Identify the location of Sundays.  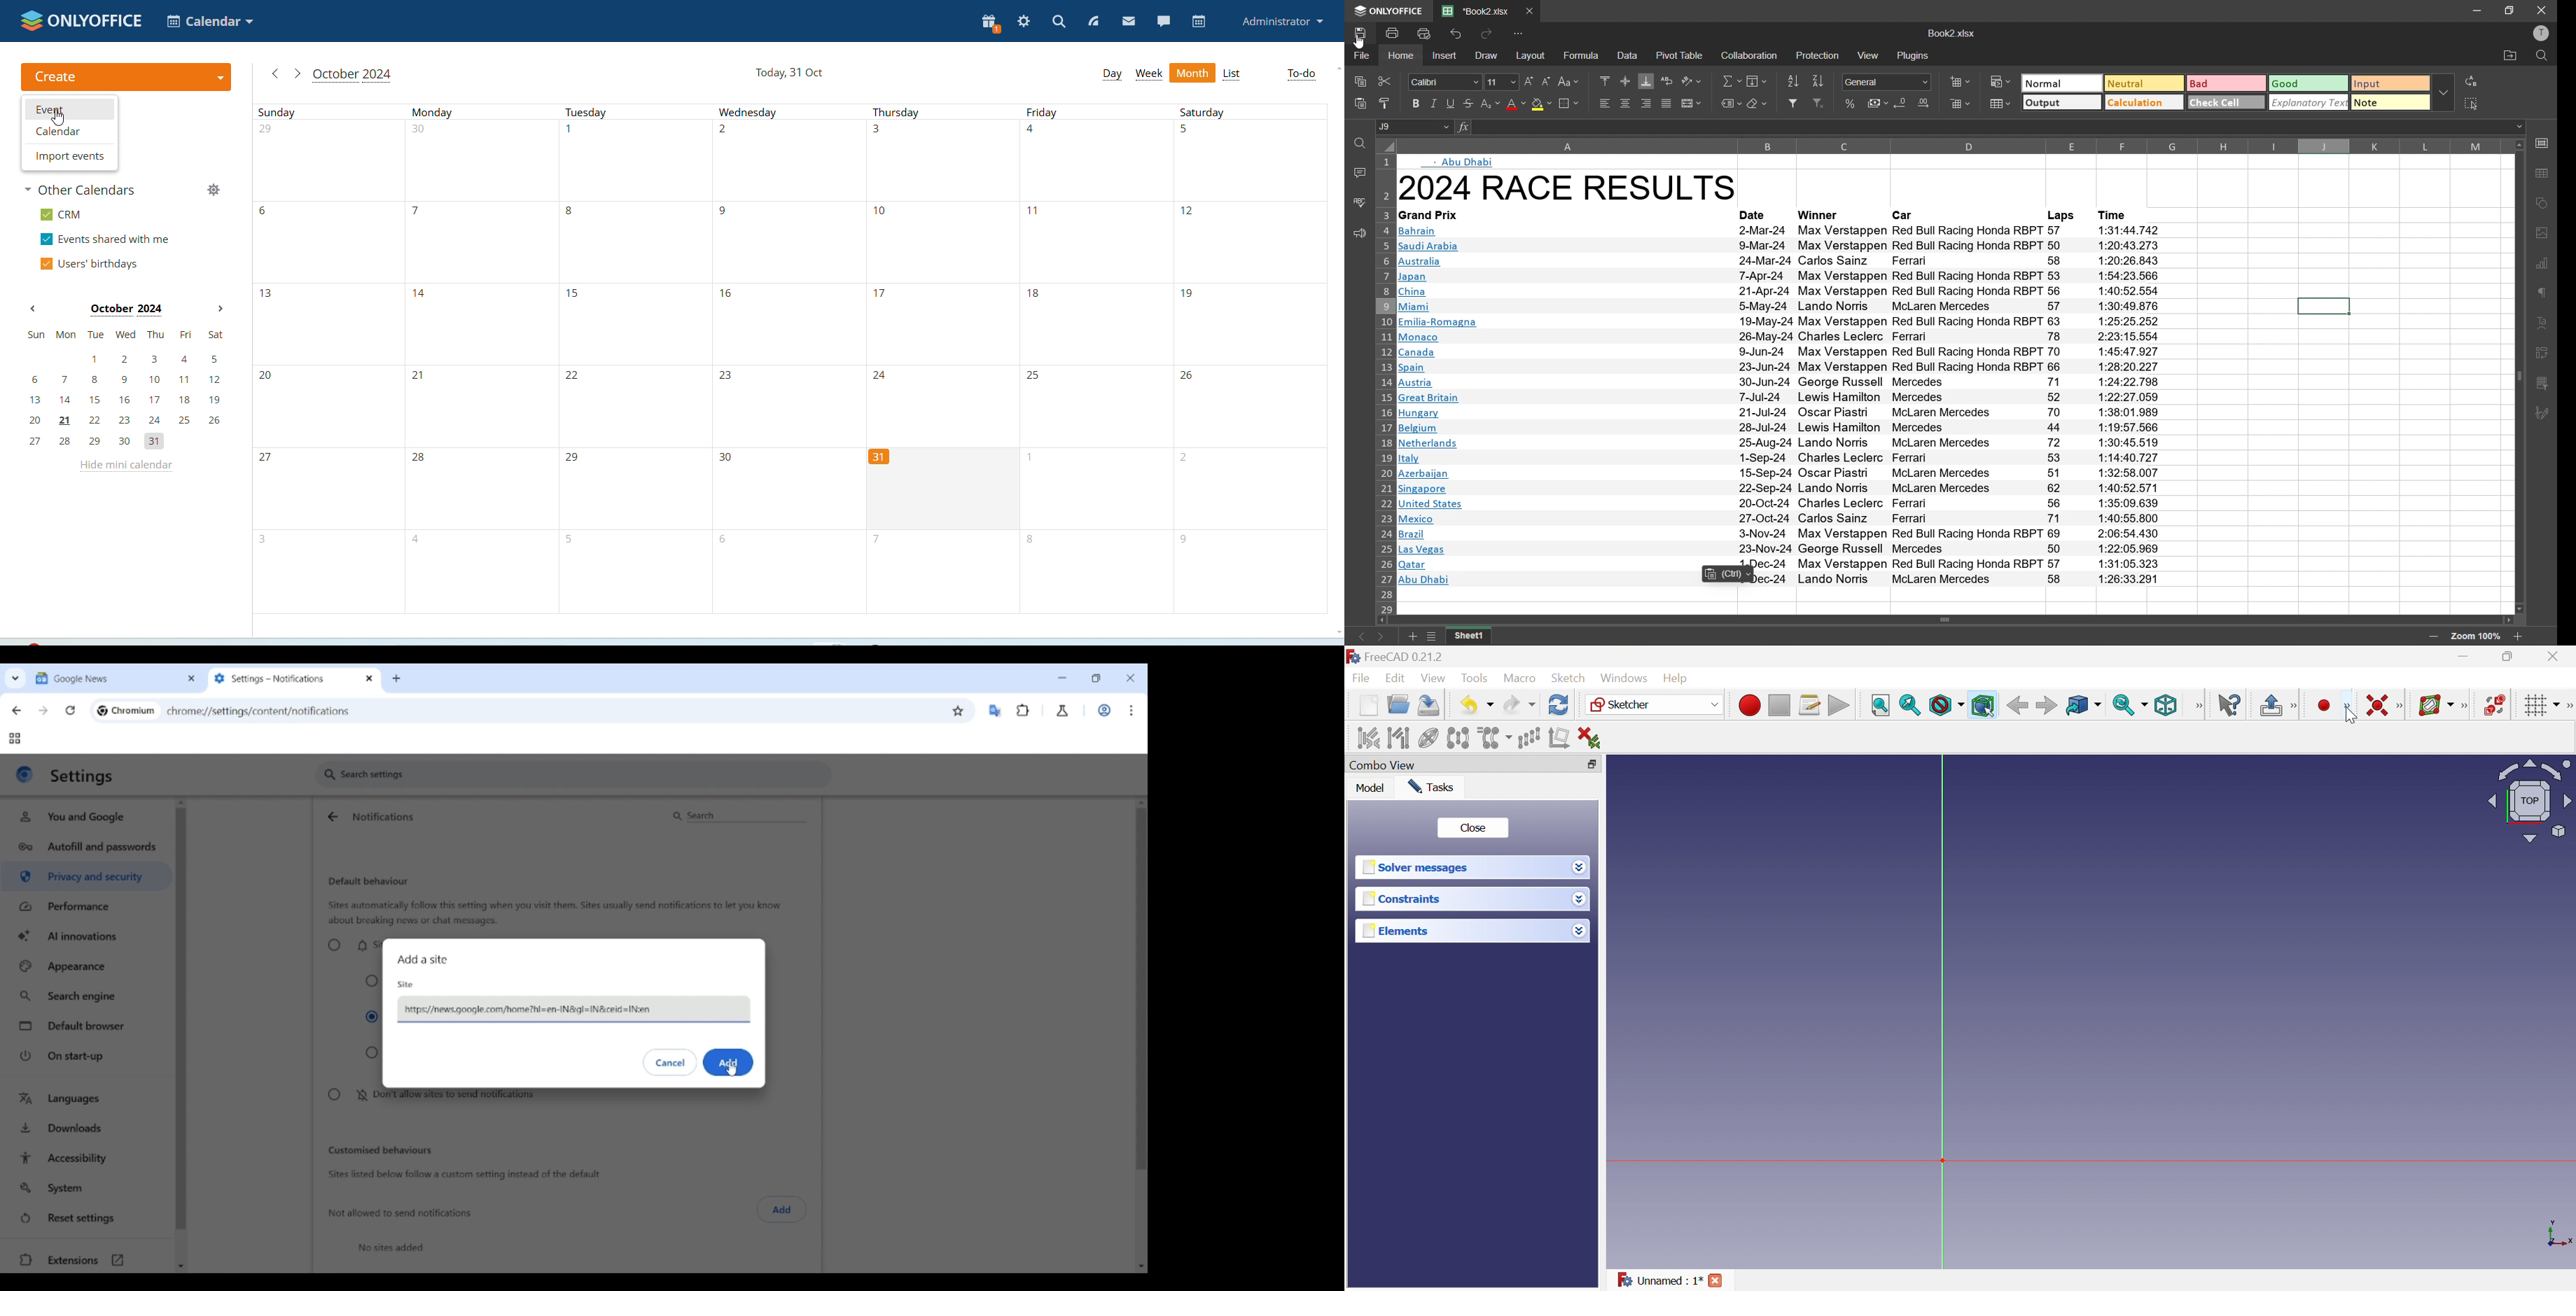
(326, 358).